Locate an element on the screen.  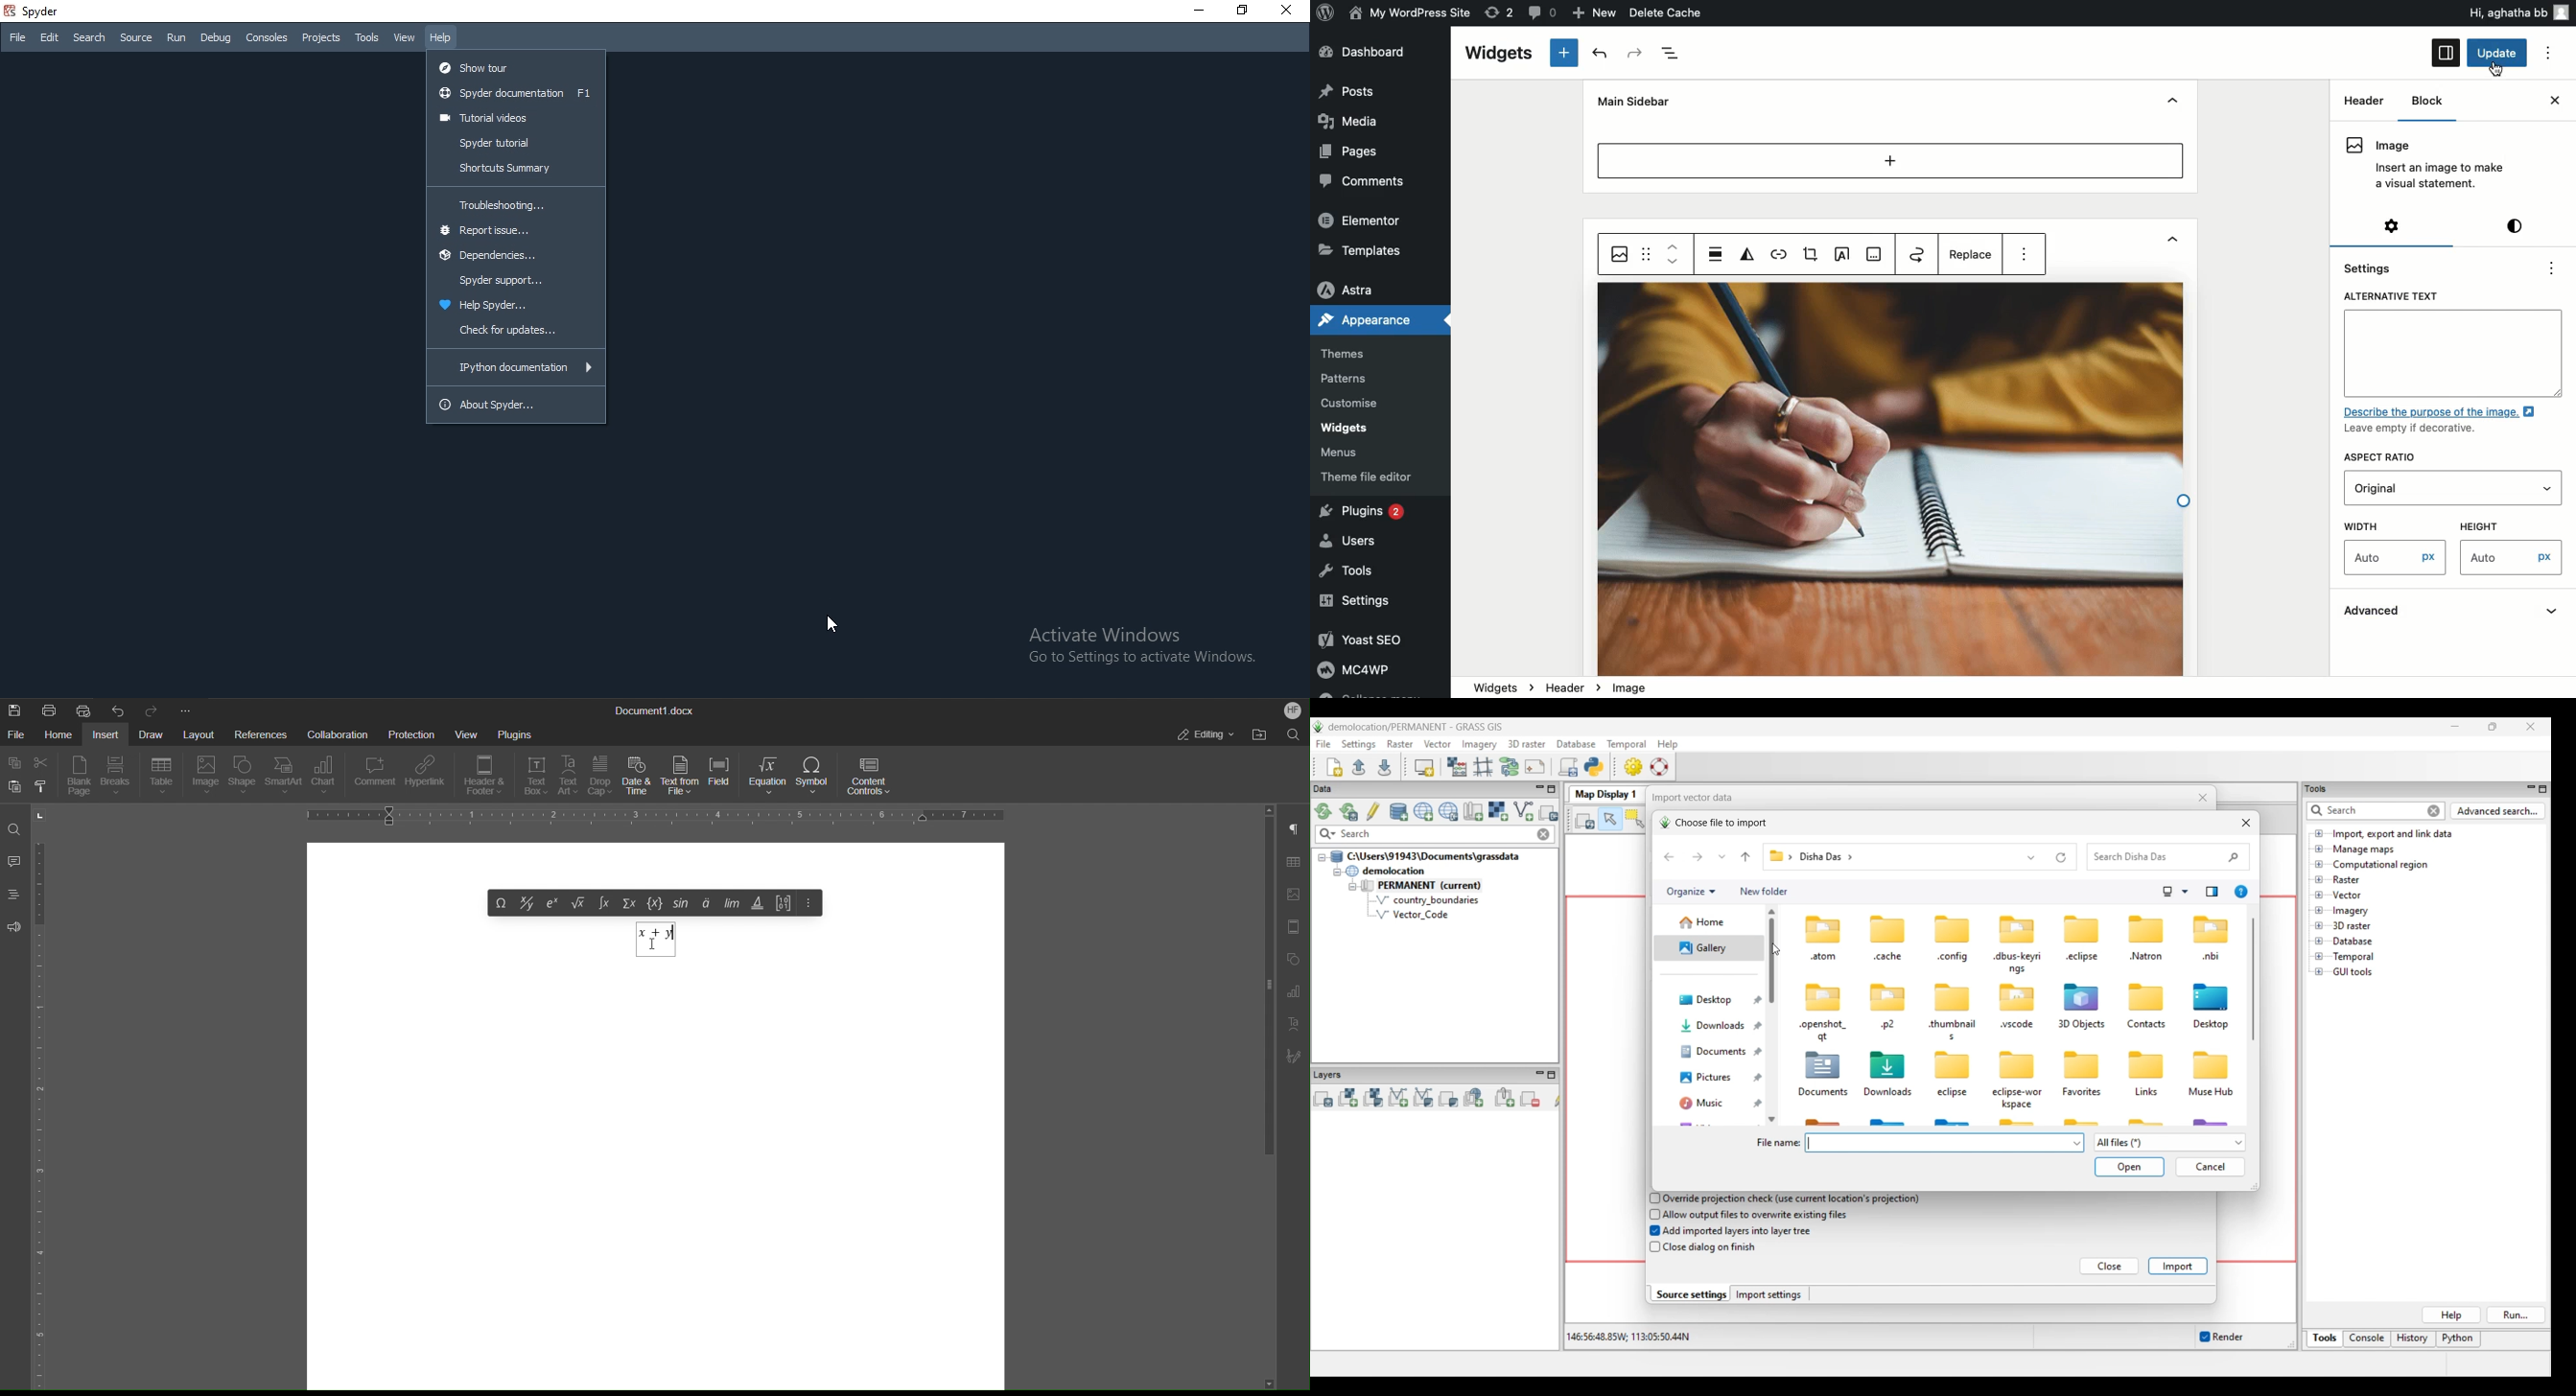
help spyder is located at coordinates (514, 306).